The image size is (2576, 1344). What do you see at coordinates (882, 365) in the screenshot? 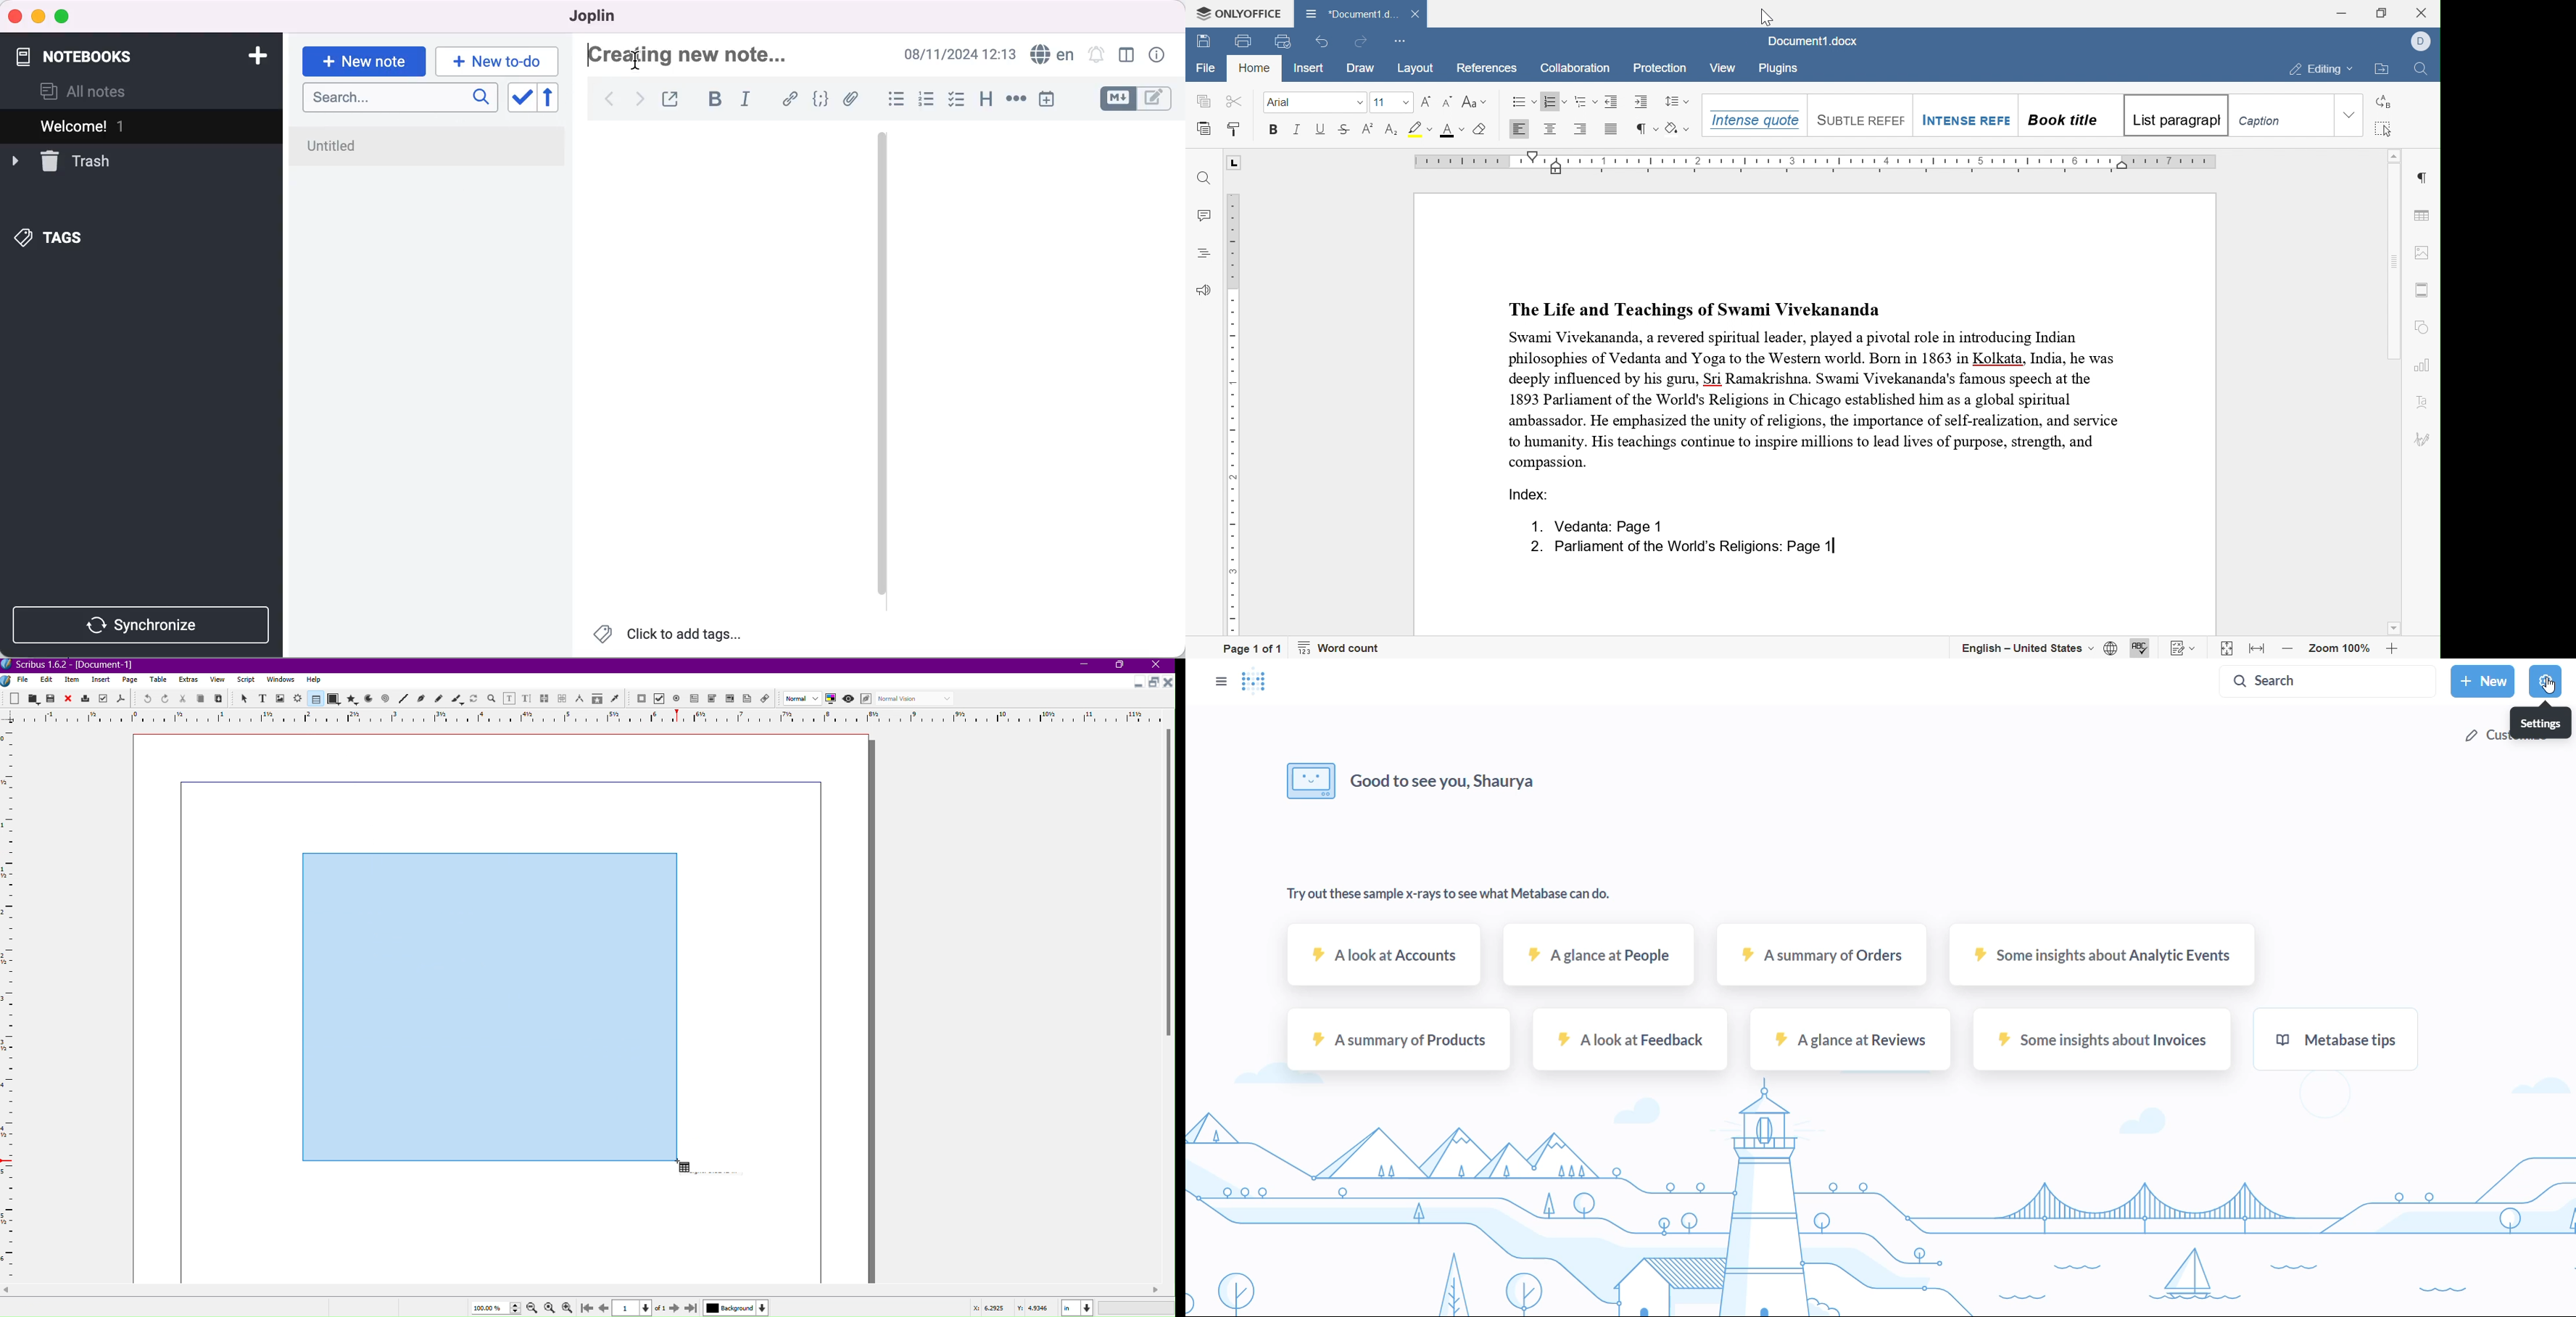
I see `vertical slider` at bounding box center [882, 365].